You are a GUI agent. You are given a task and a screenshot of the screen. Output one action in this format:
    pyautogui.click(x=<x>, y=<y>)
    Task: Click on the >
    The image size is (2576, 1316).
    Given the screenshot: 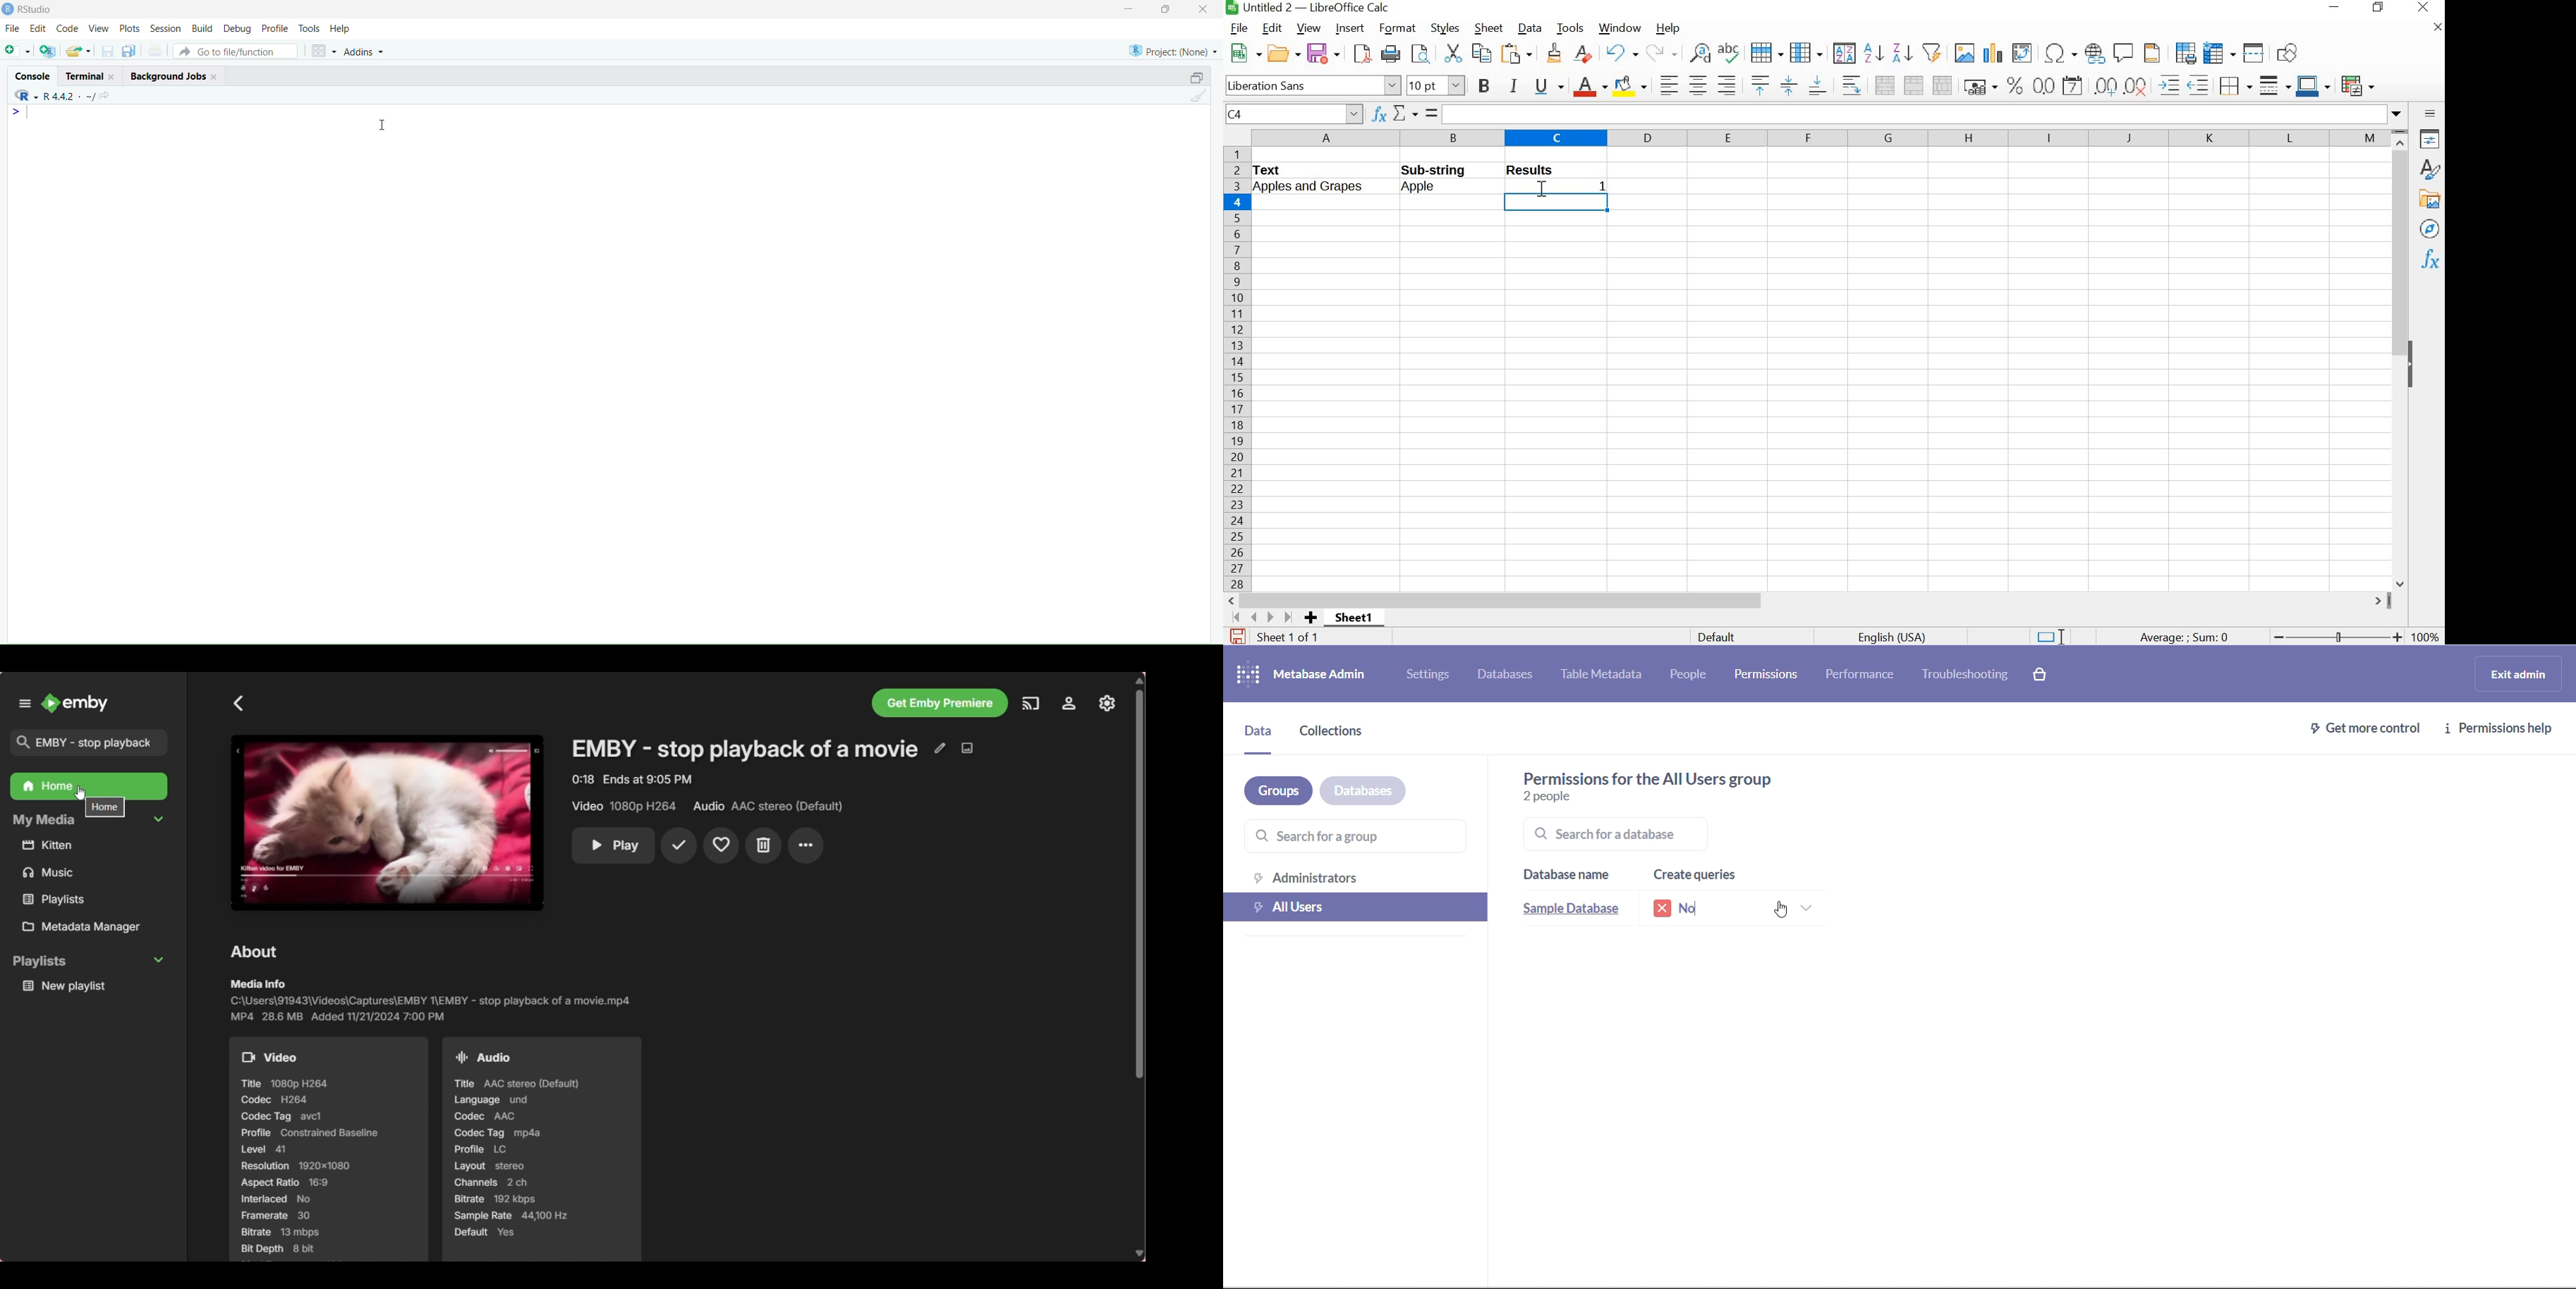 What is the action you would take?
    pyautogui.click(x=18, y=112)
    